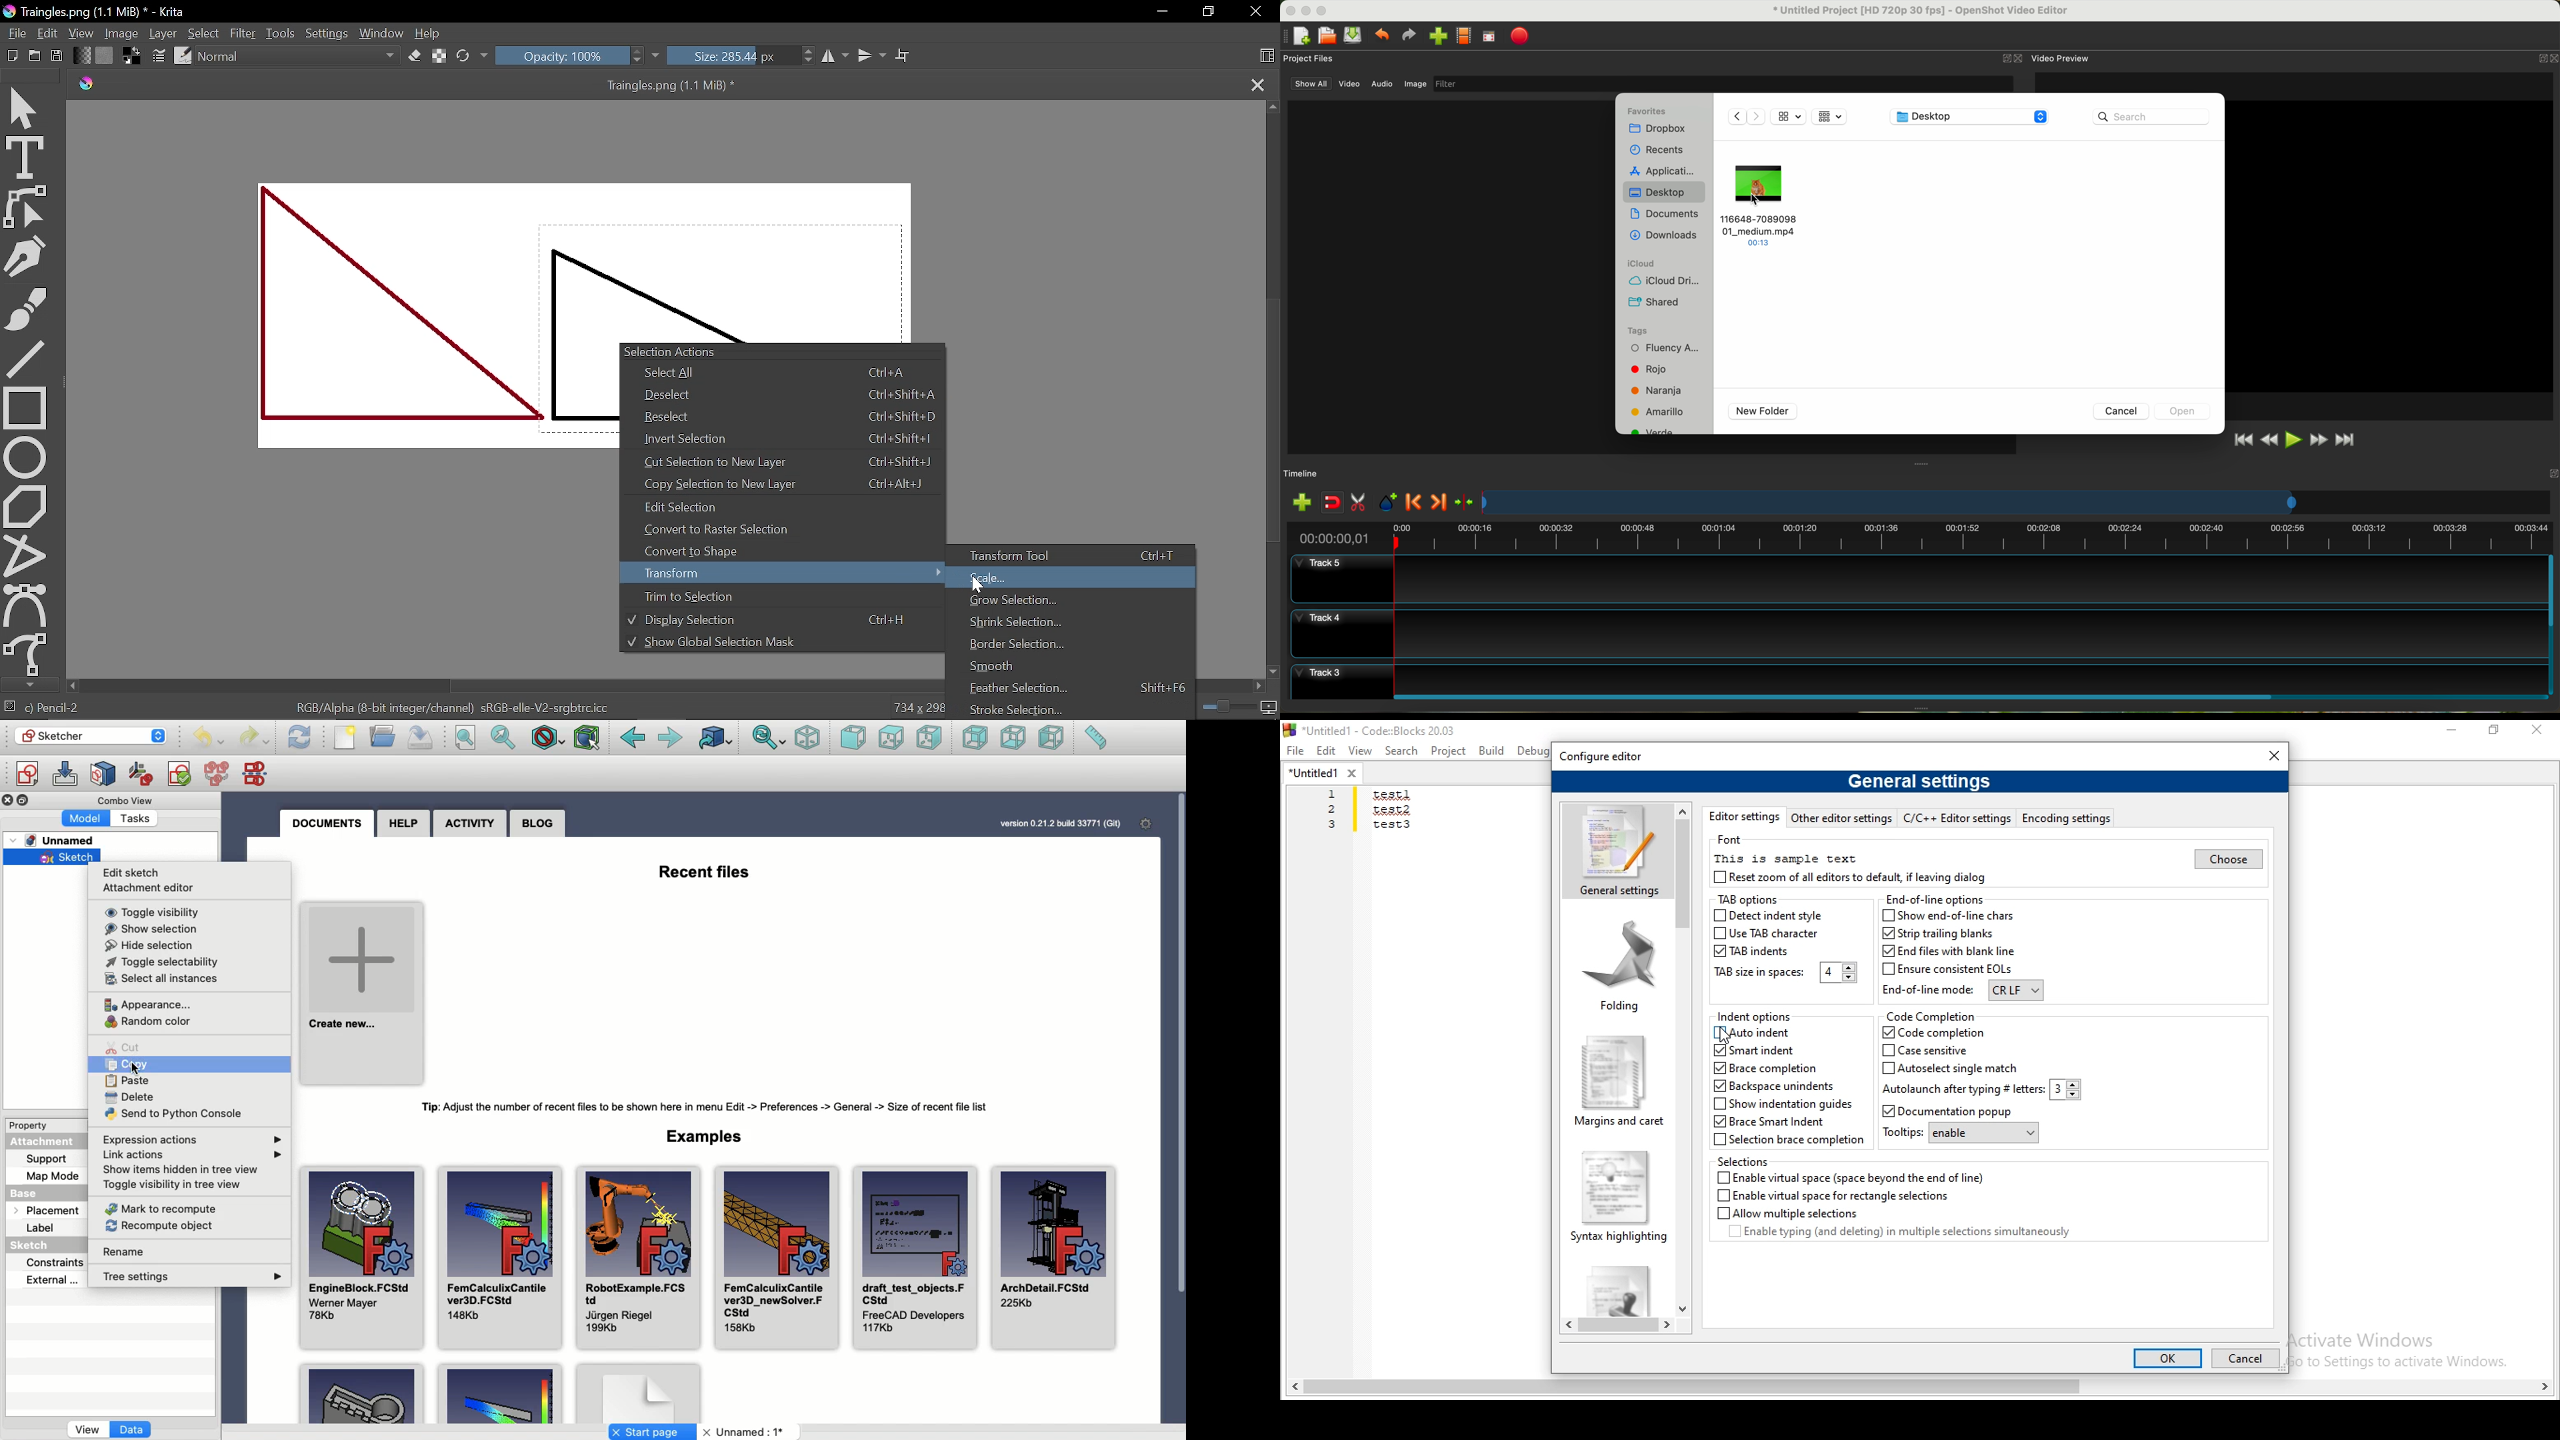  I want to click on ok, so click(2166, 1358).